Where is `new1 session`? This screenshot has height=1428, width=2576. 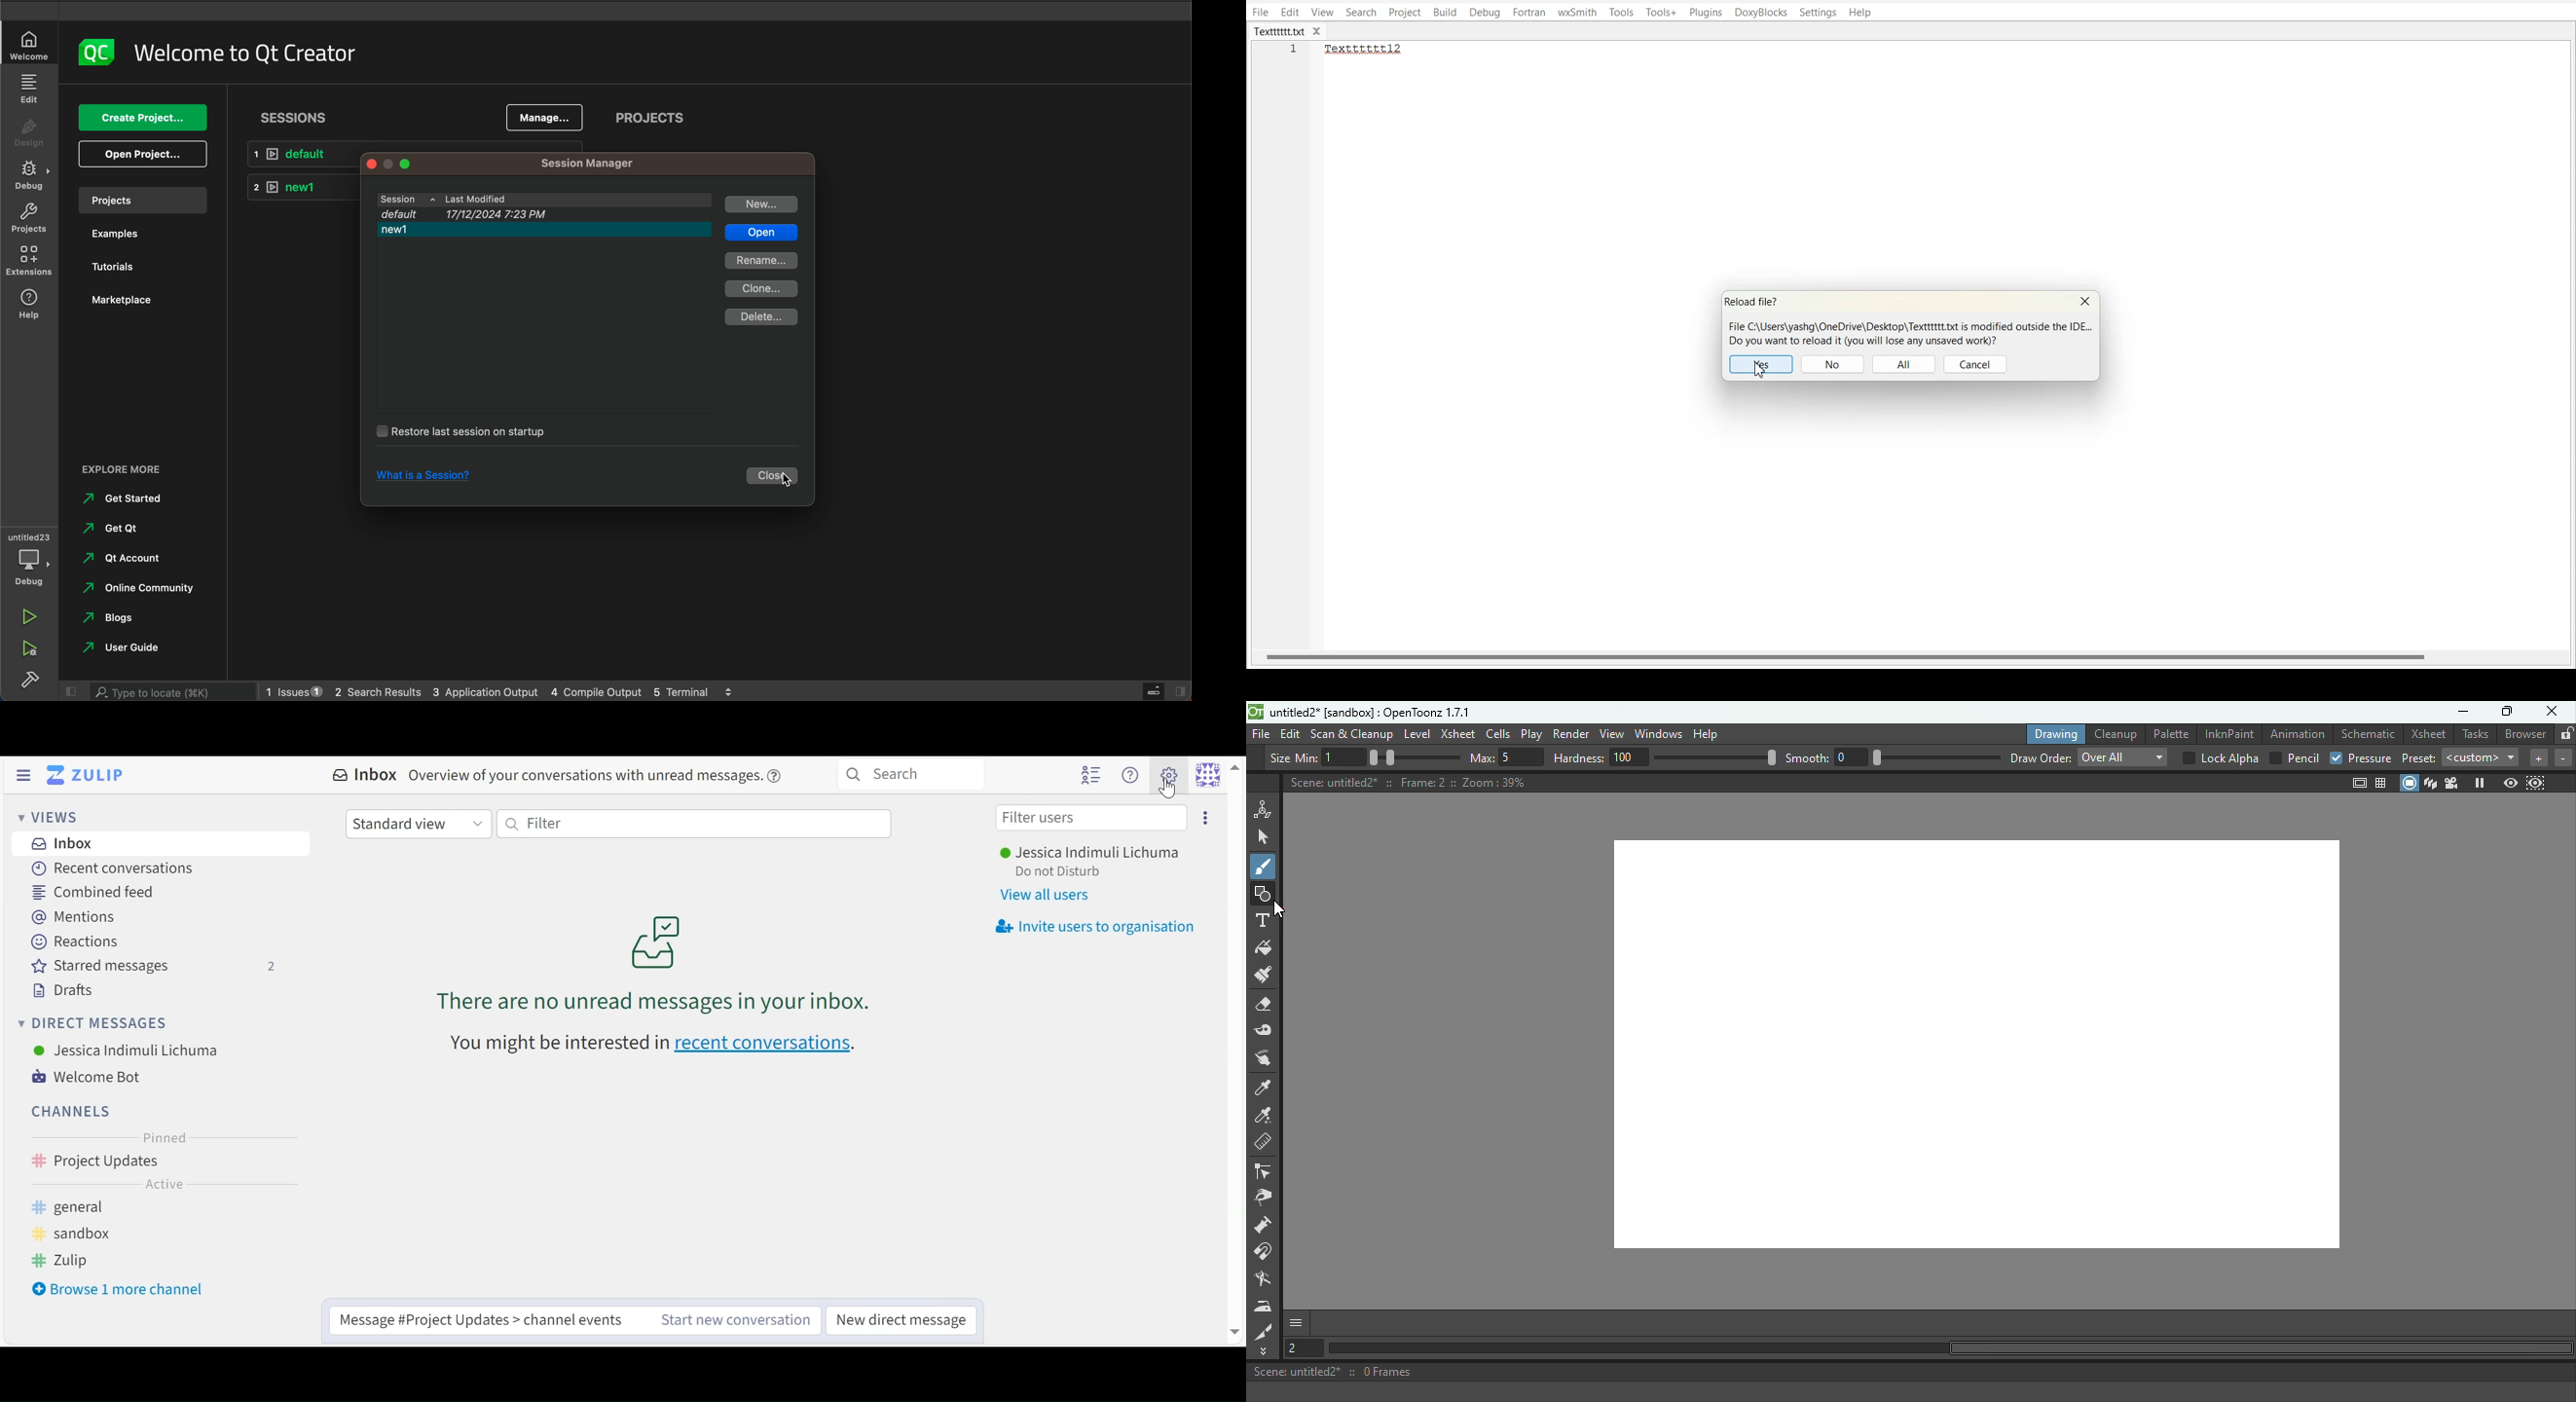
new1 session is located at coordinates (546, 231).